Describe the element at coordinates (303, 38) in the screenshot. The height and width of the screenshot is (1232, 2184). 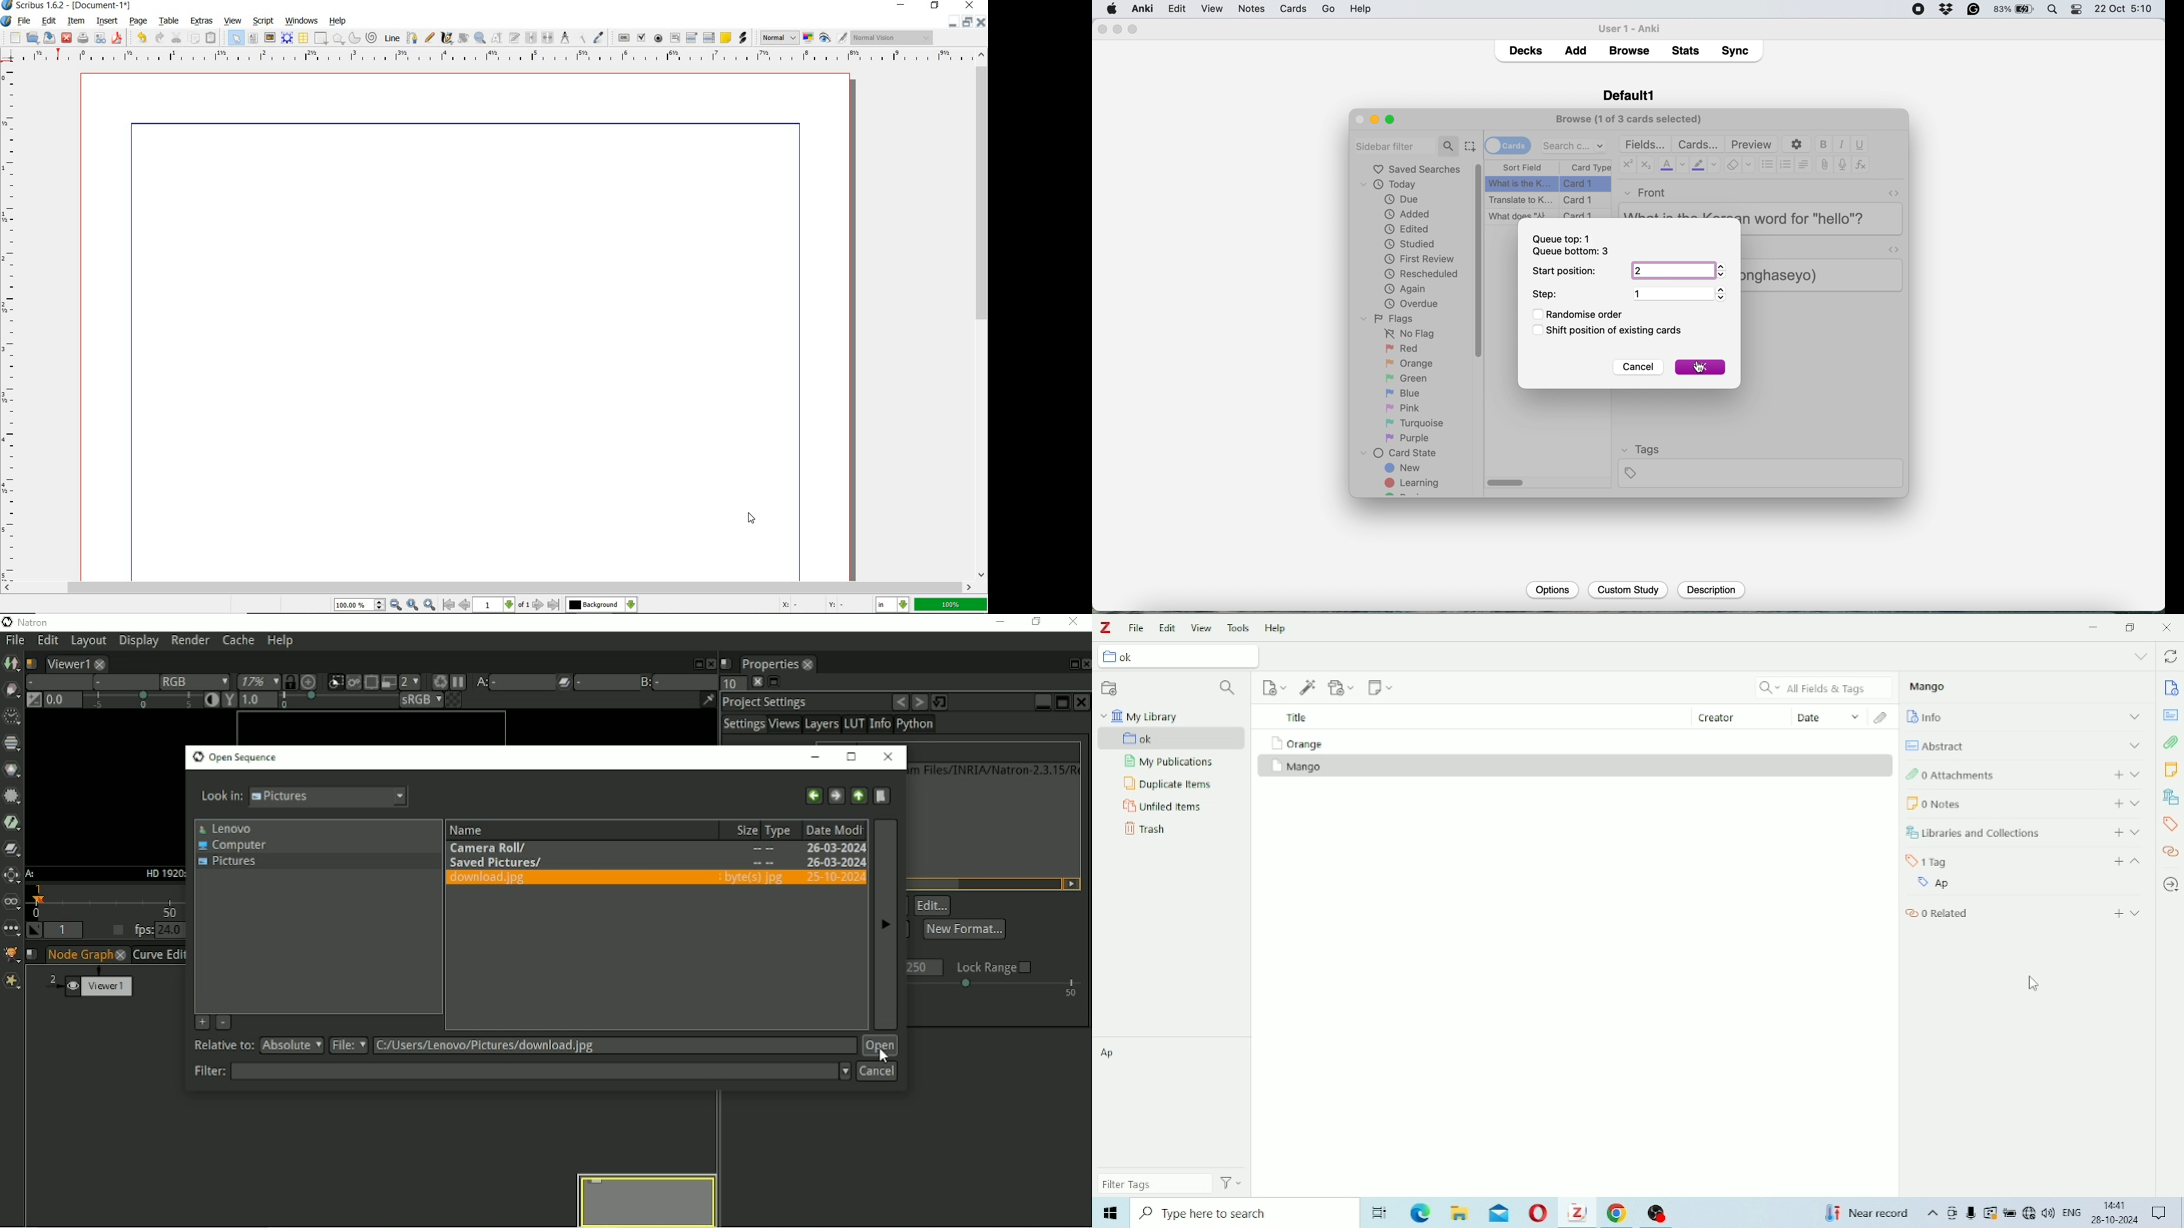
I see `table` at that location.